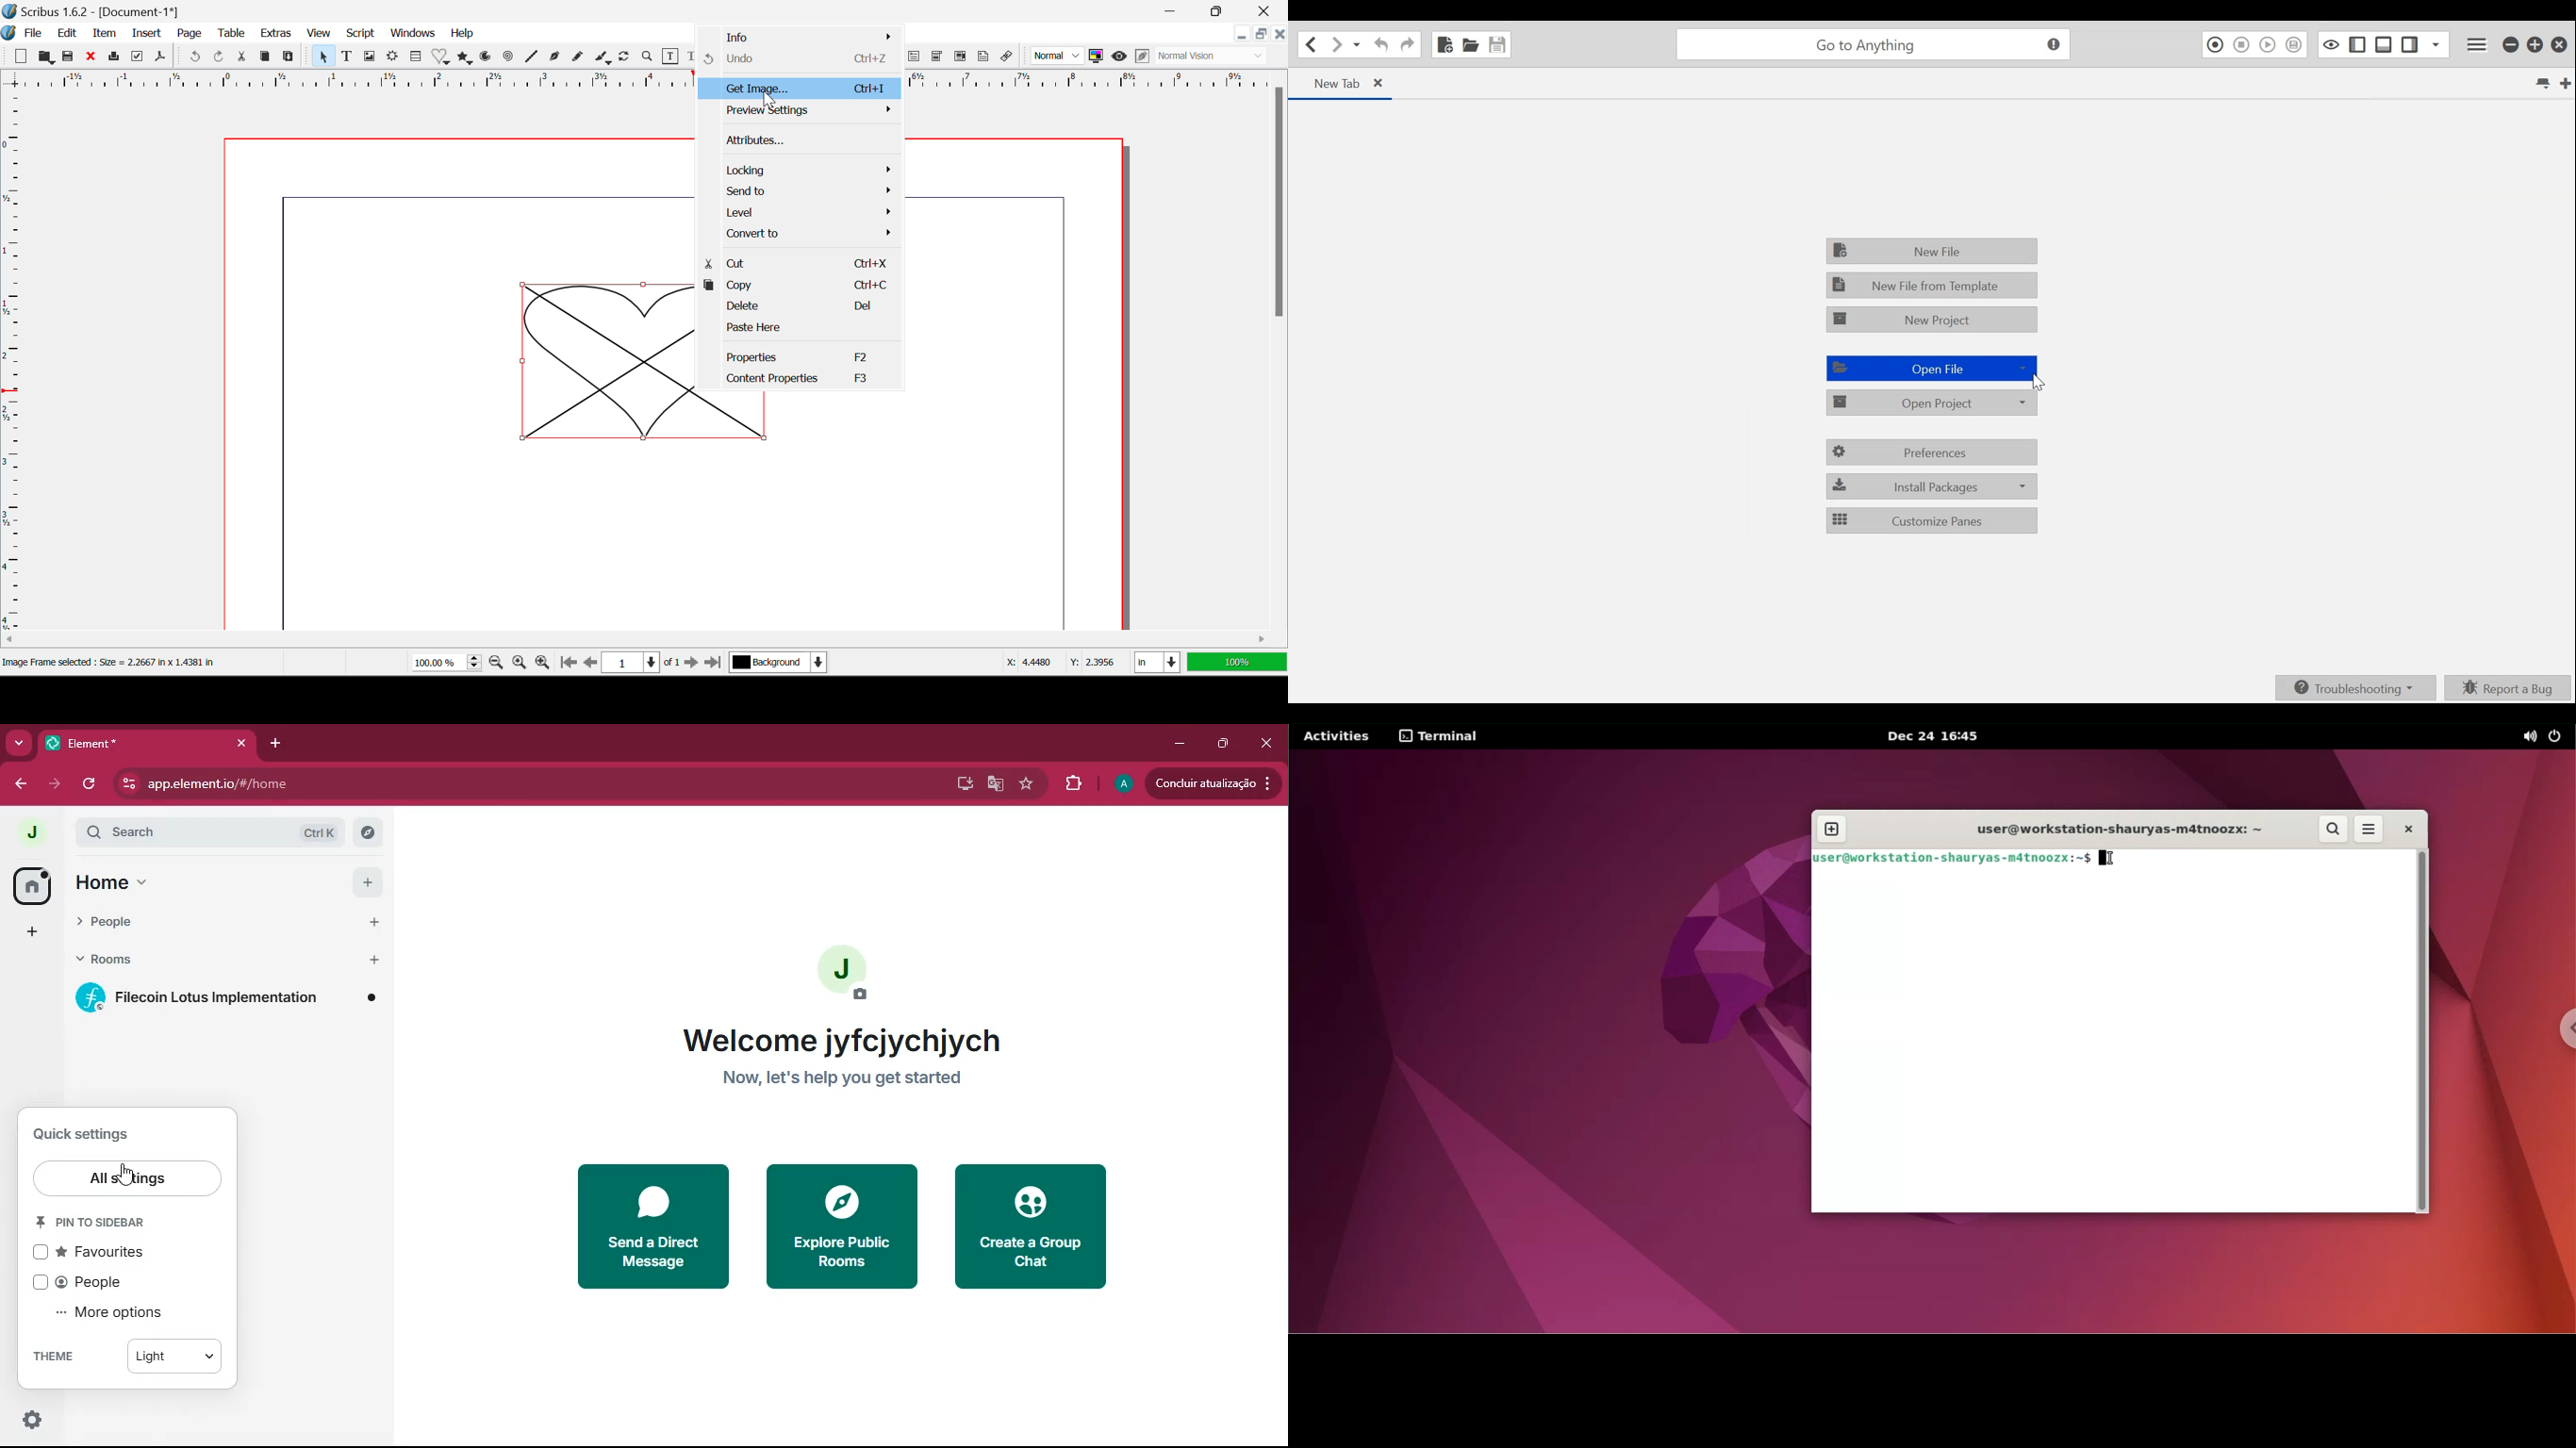  What do you see at coordinates (1073, 783) in the screenshot?
I see `extensions` at bounding box center [1073, 783].